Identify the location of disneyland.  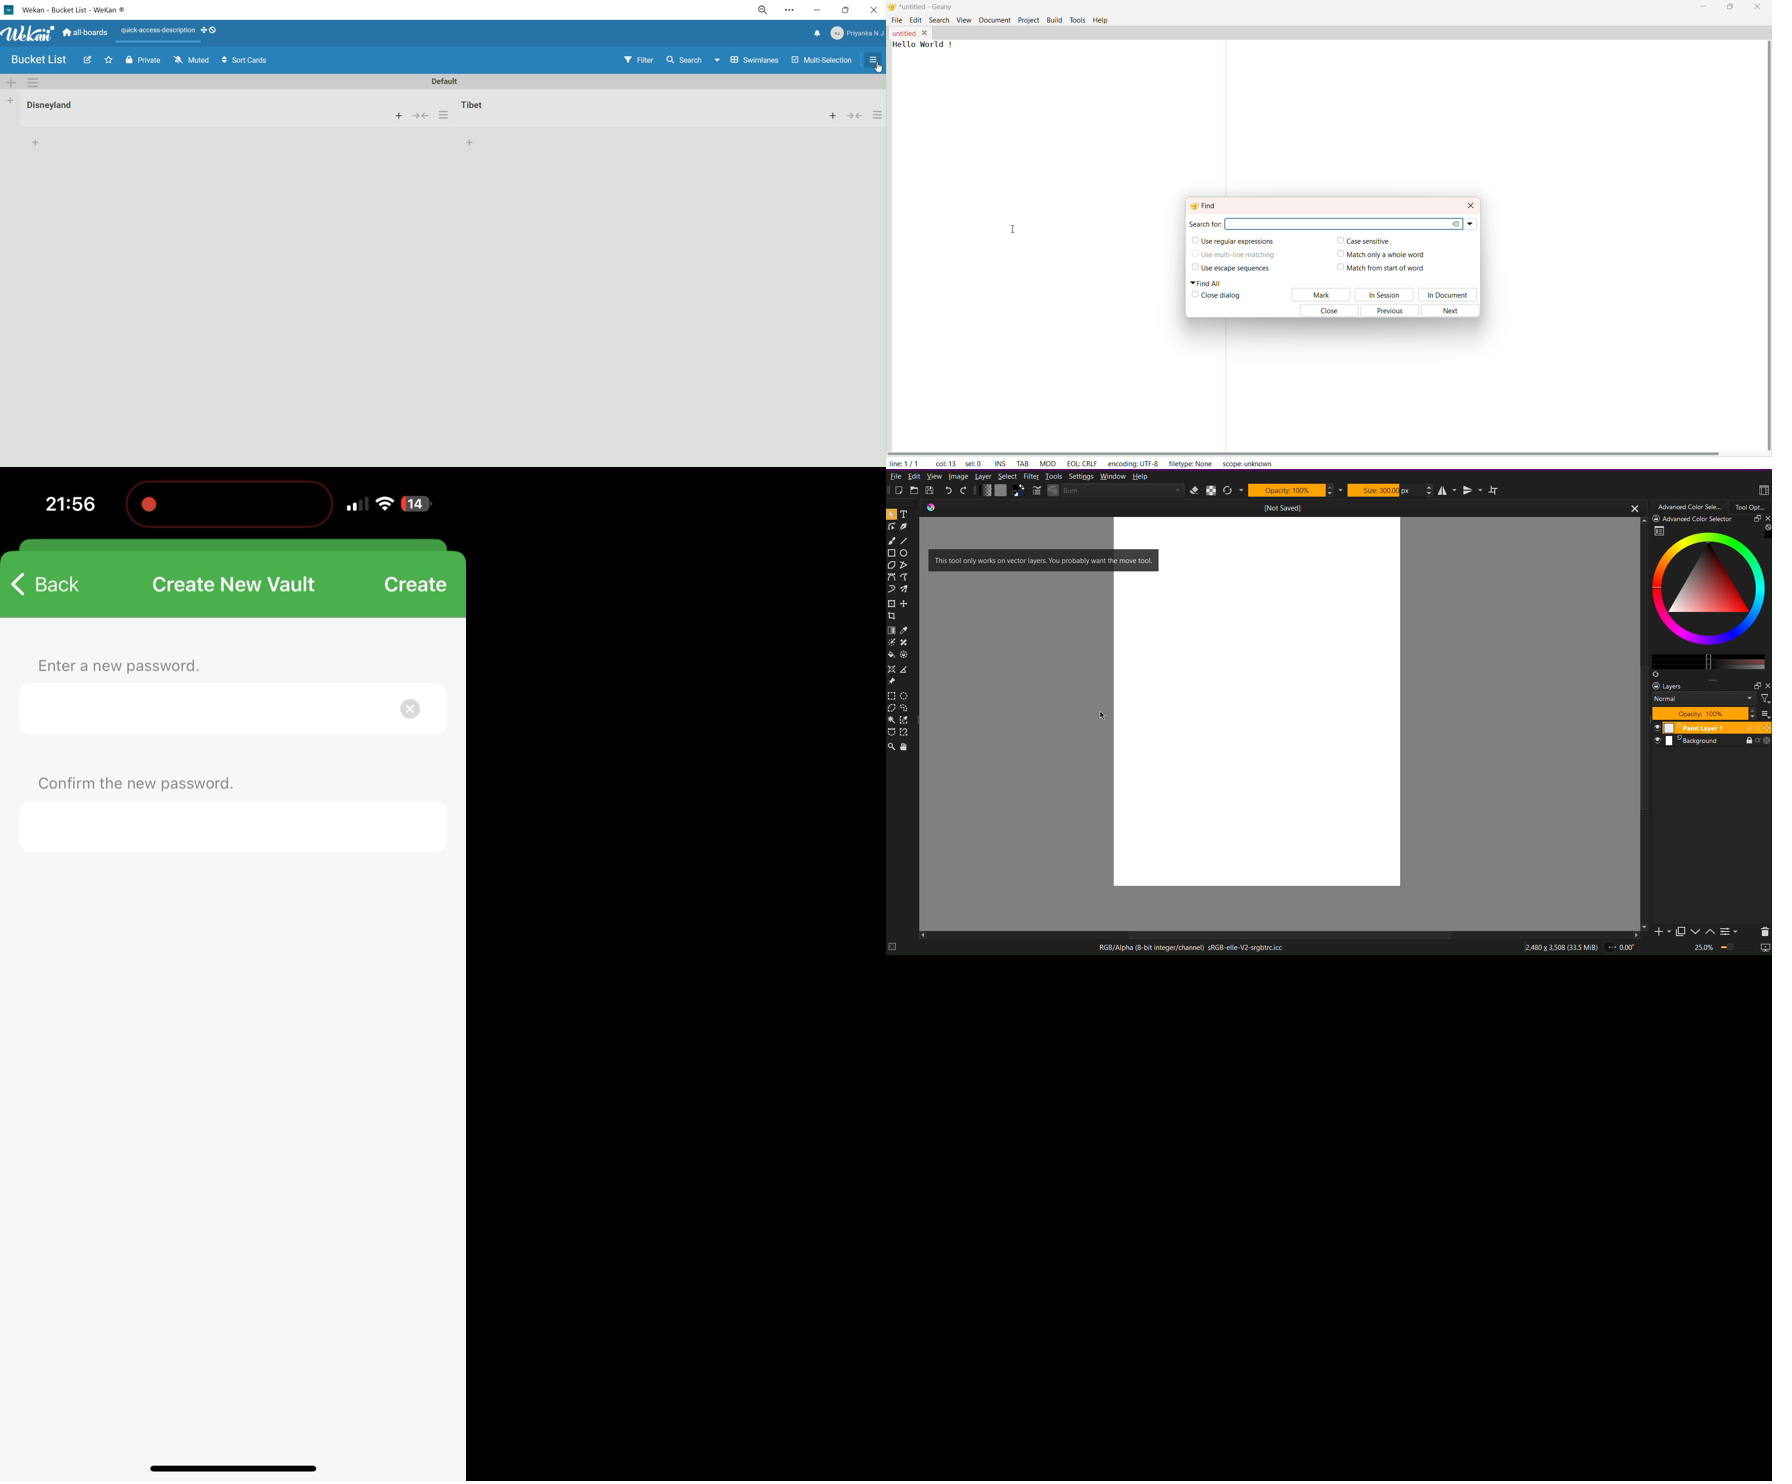
(238, 100).